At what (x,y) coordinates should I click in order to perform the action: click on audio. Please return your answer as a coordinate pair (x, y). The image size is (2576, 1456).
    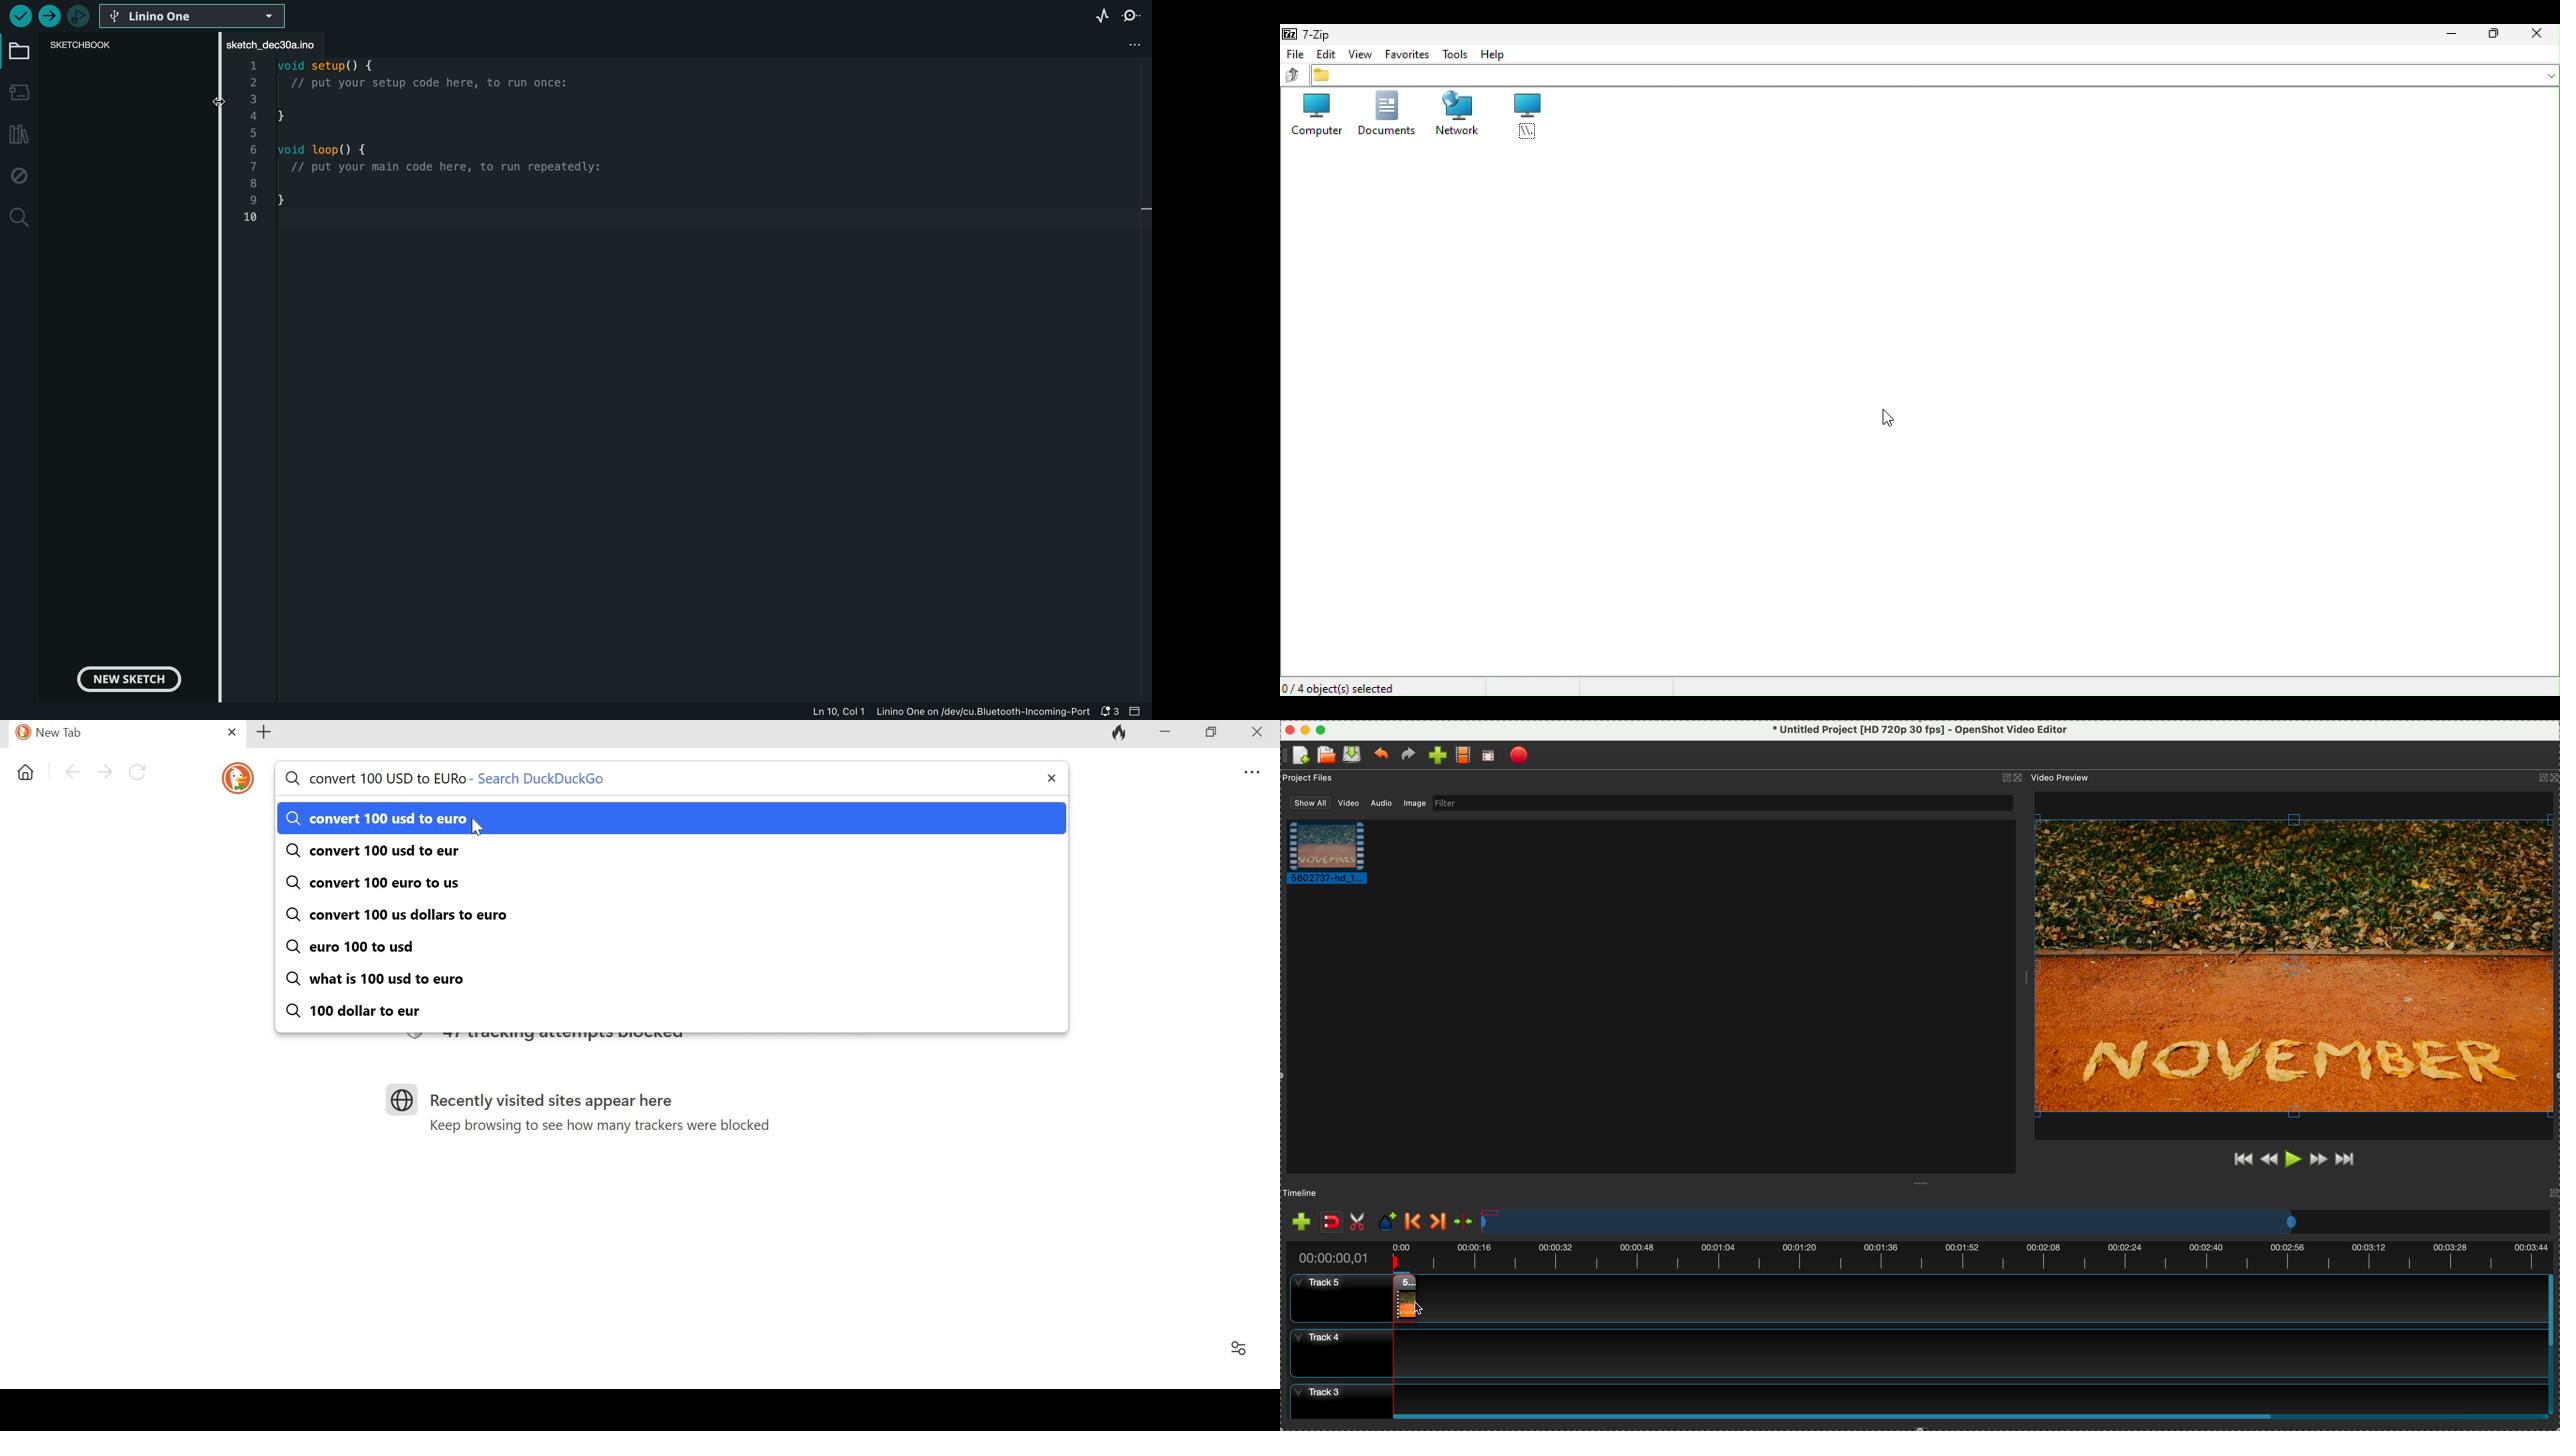
    Looking at the image, I should click on (1379, 804).